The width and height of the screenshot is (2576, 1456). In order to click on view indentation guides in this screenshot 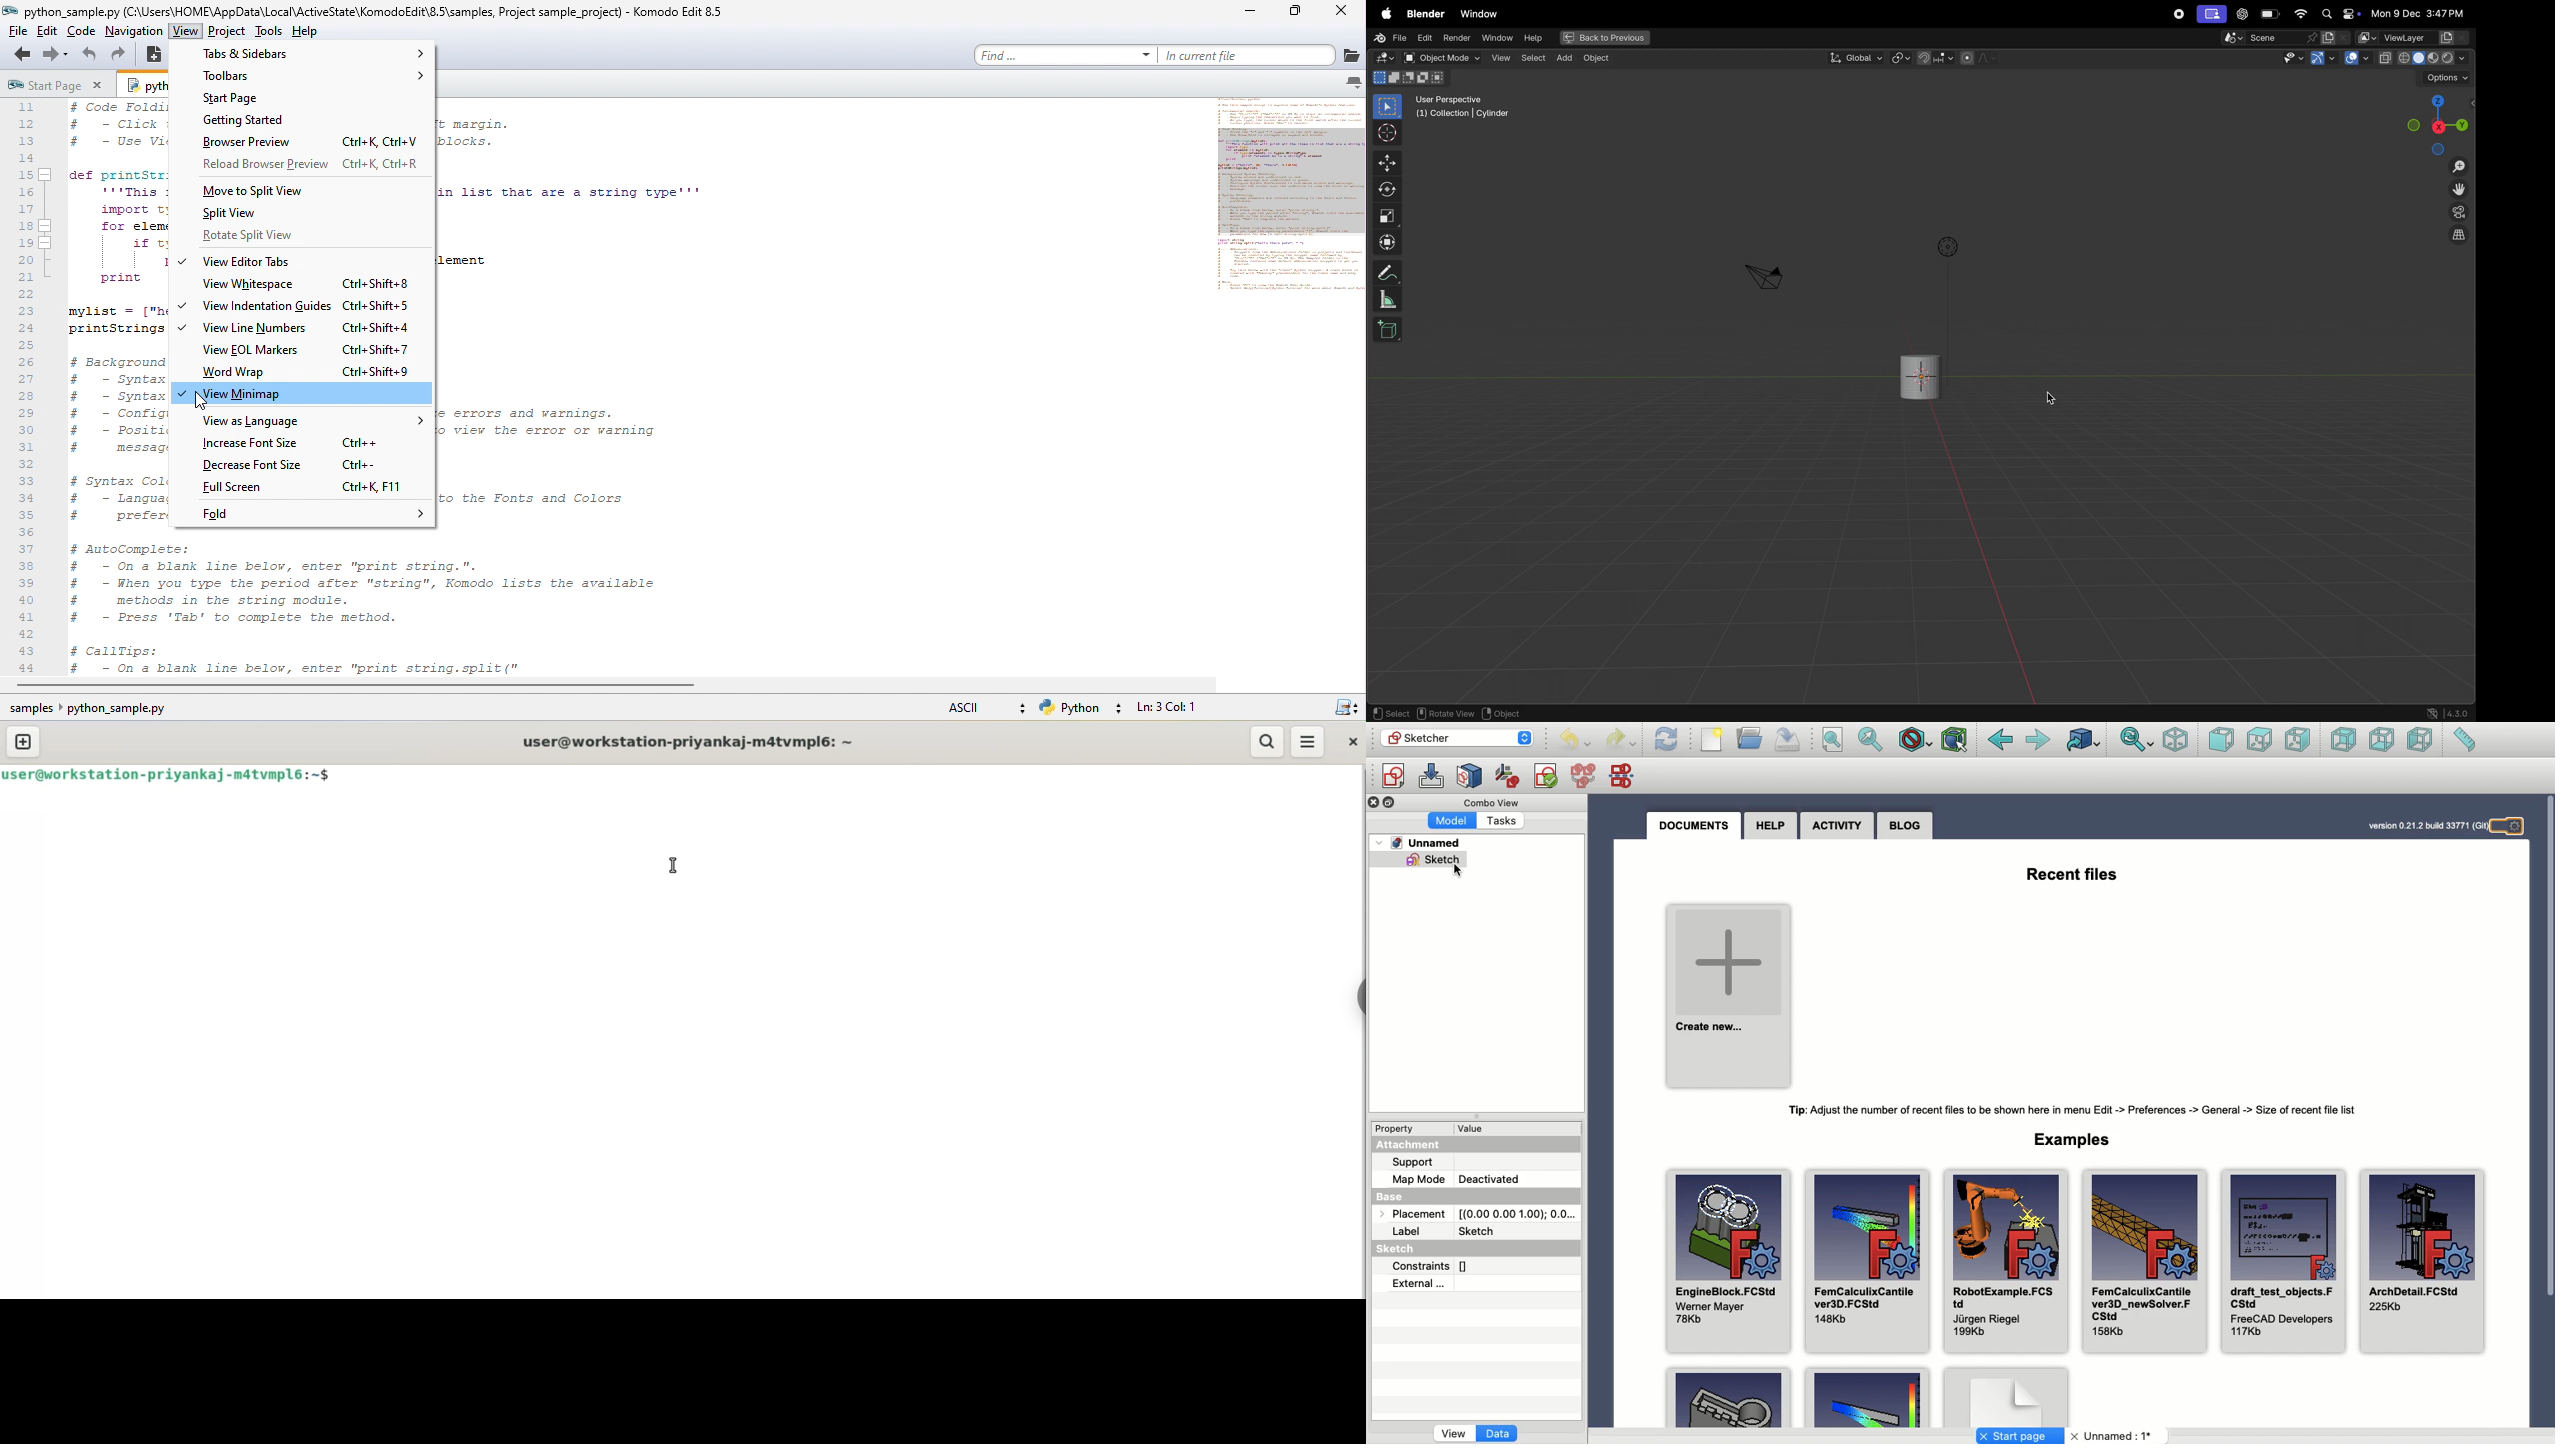, I will do `click(295, 306)`.